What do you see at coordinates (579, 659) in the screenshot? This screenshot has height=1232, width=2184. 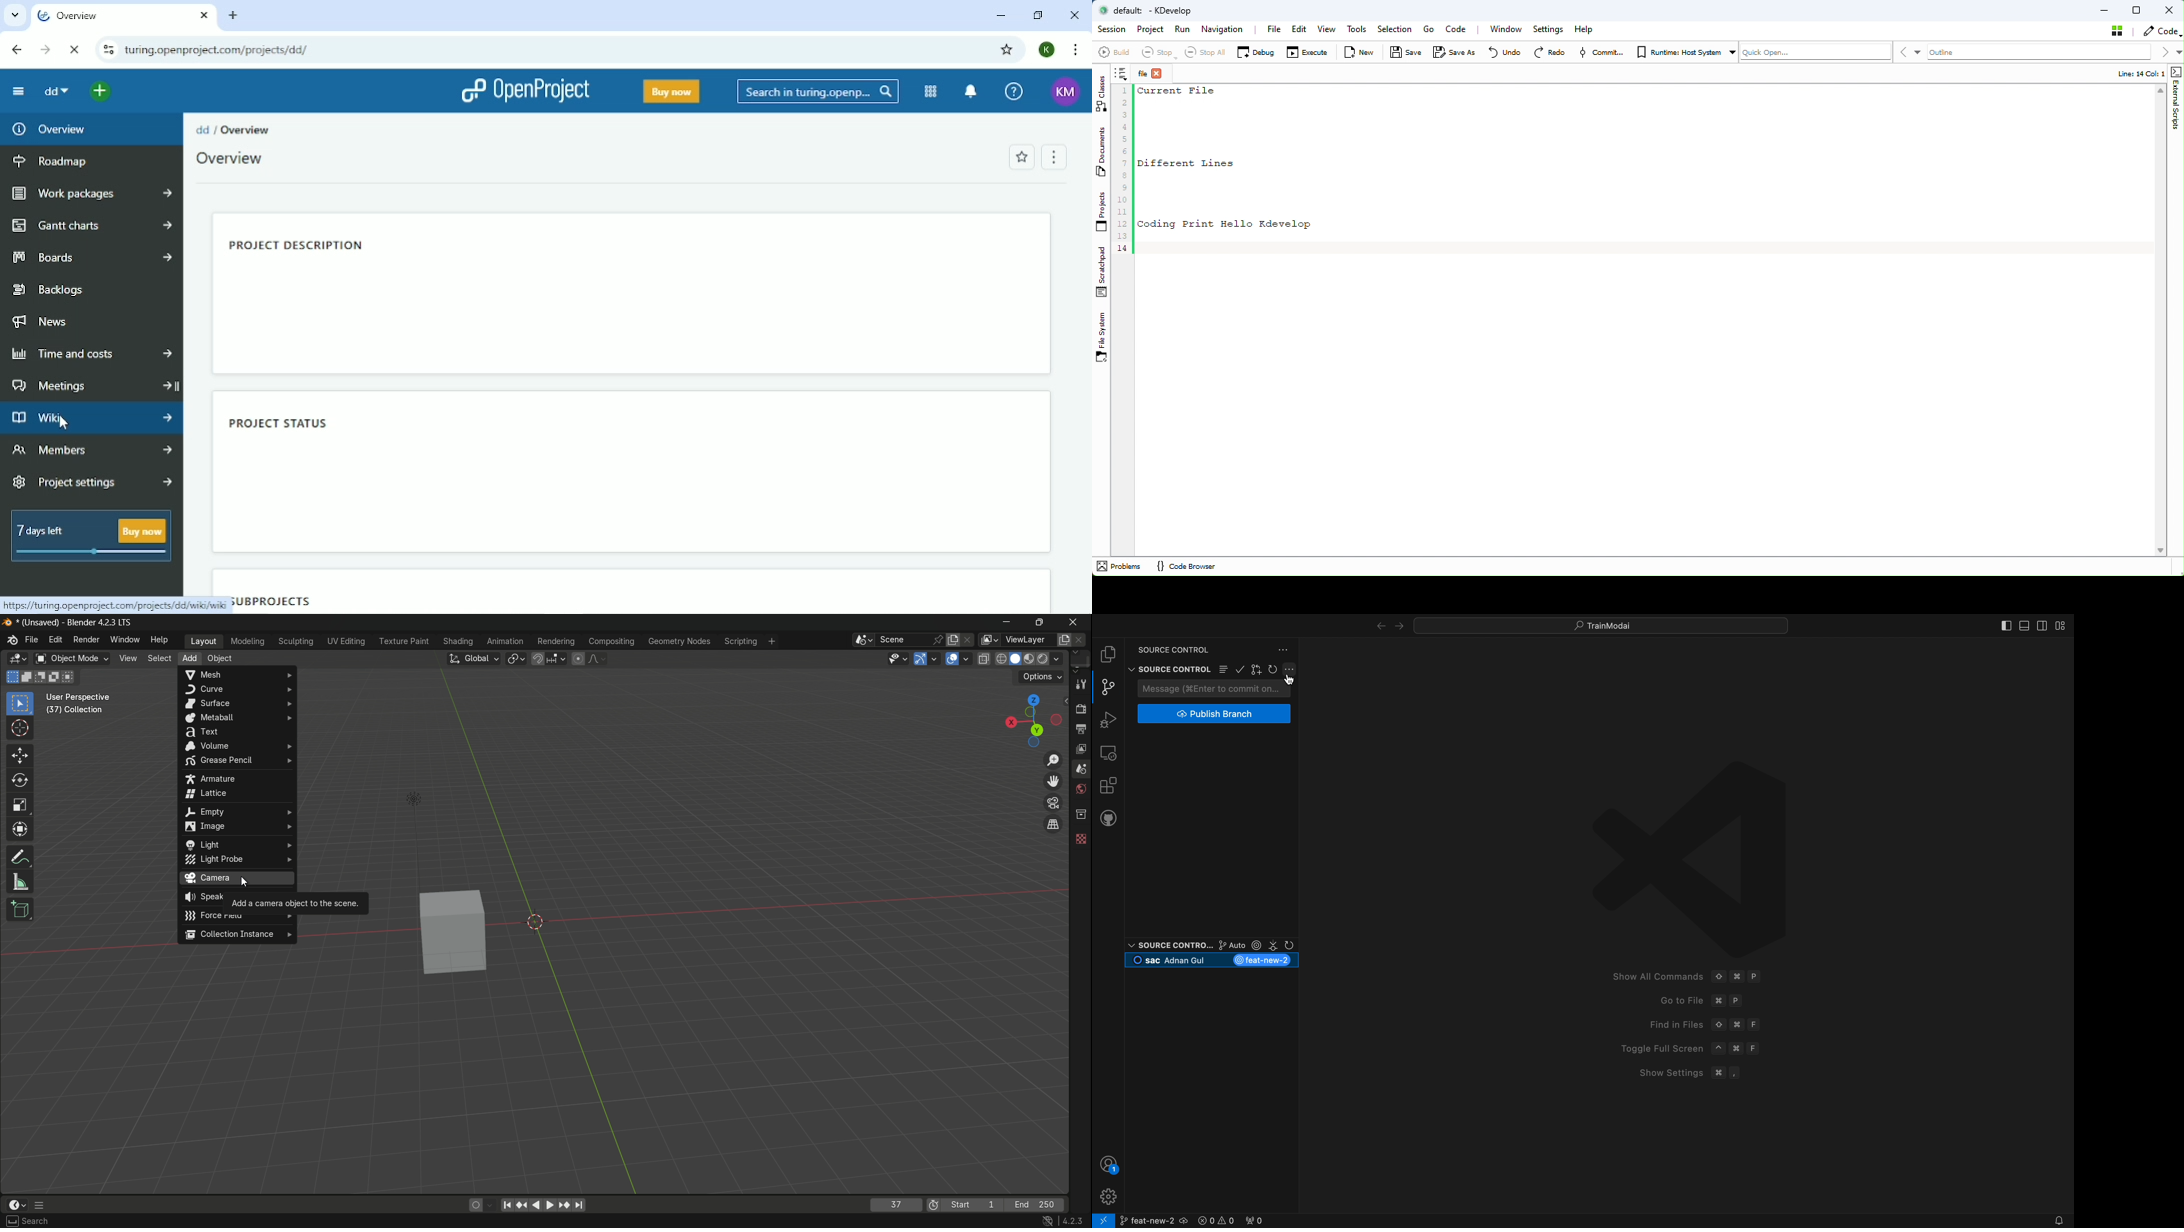 I see `proportional editing object` at bounding box center [579, 659].